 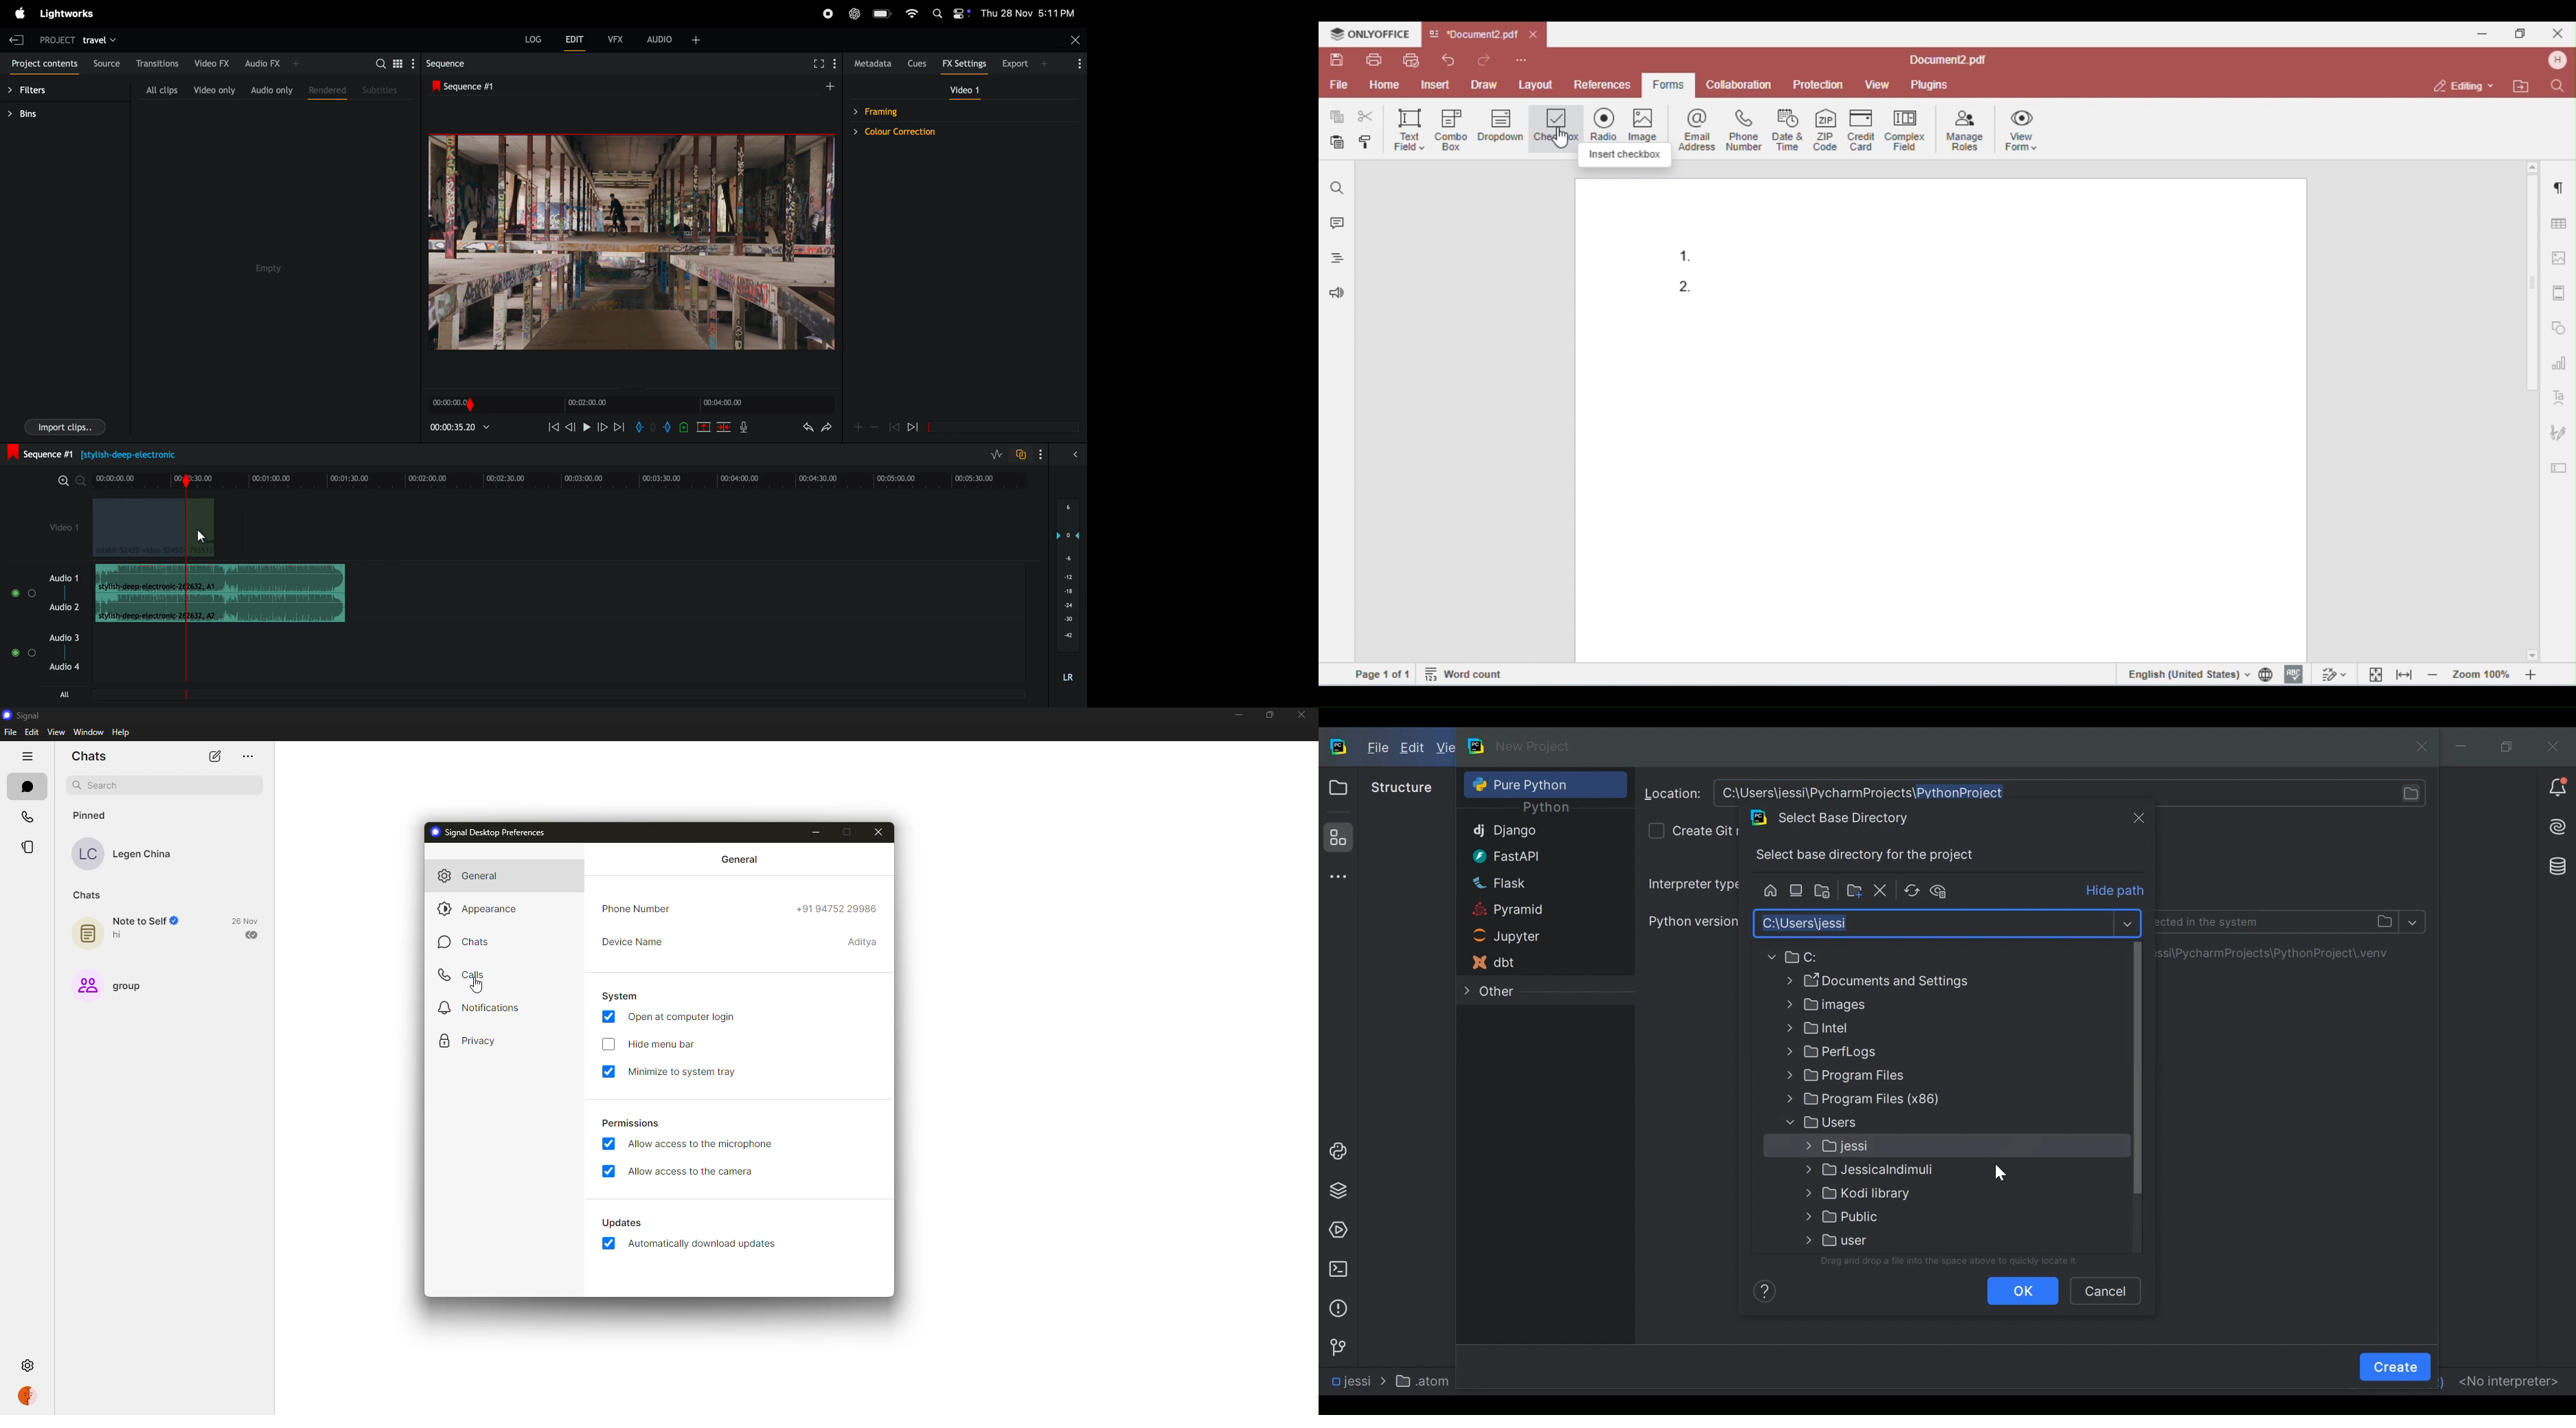 What do you see at coordinates (2105, 1290) in the screenshot?
I see `Cancel` at bounding box center [2105, 1290].